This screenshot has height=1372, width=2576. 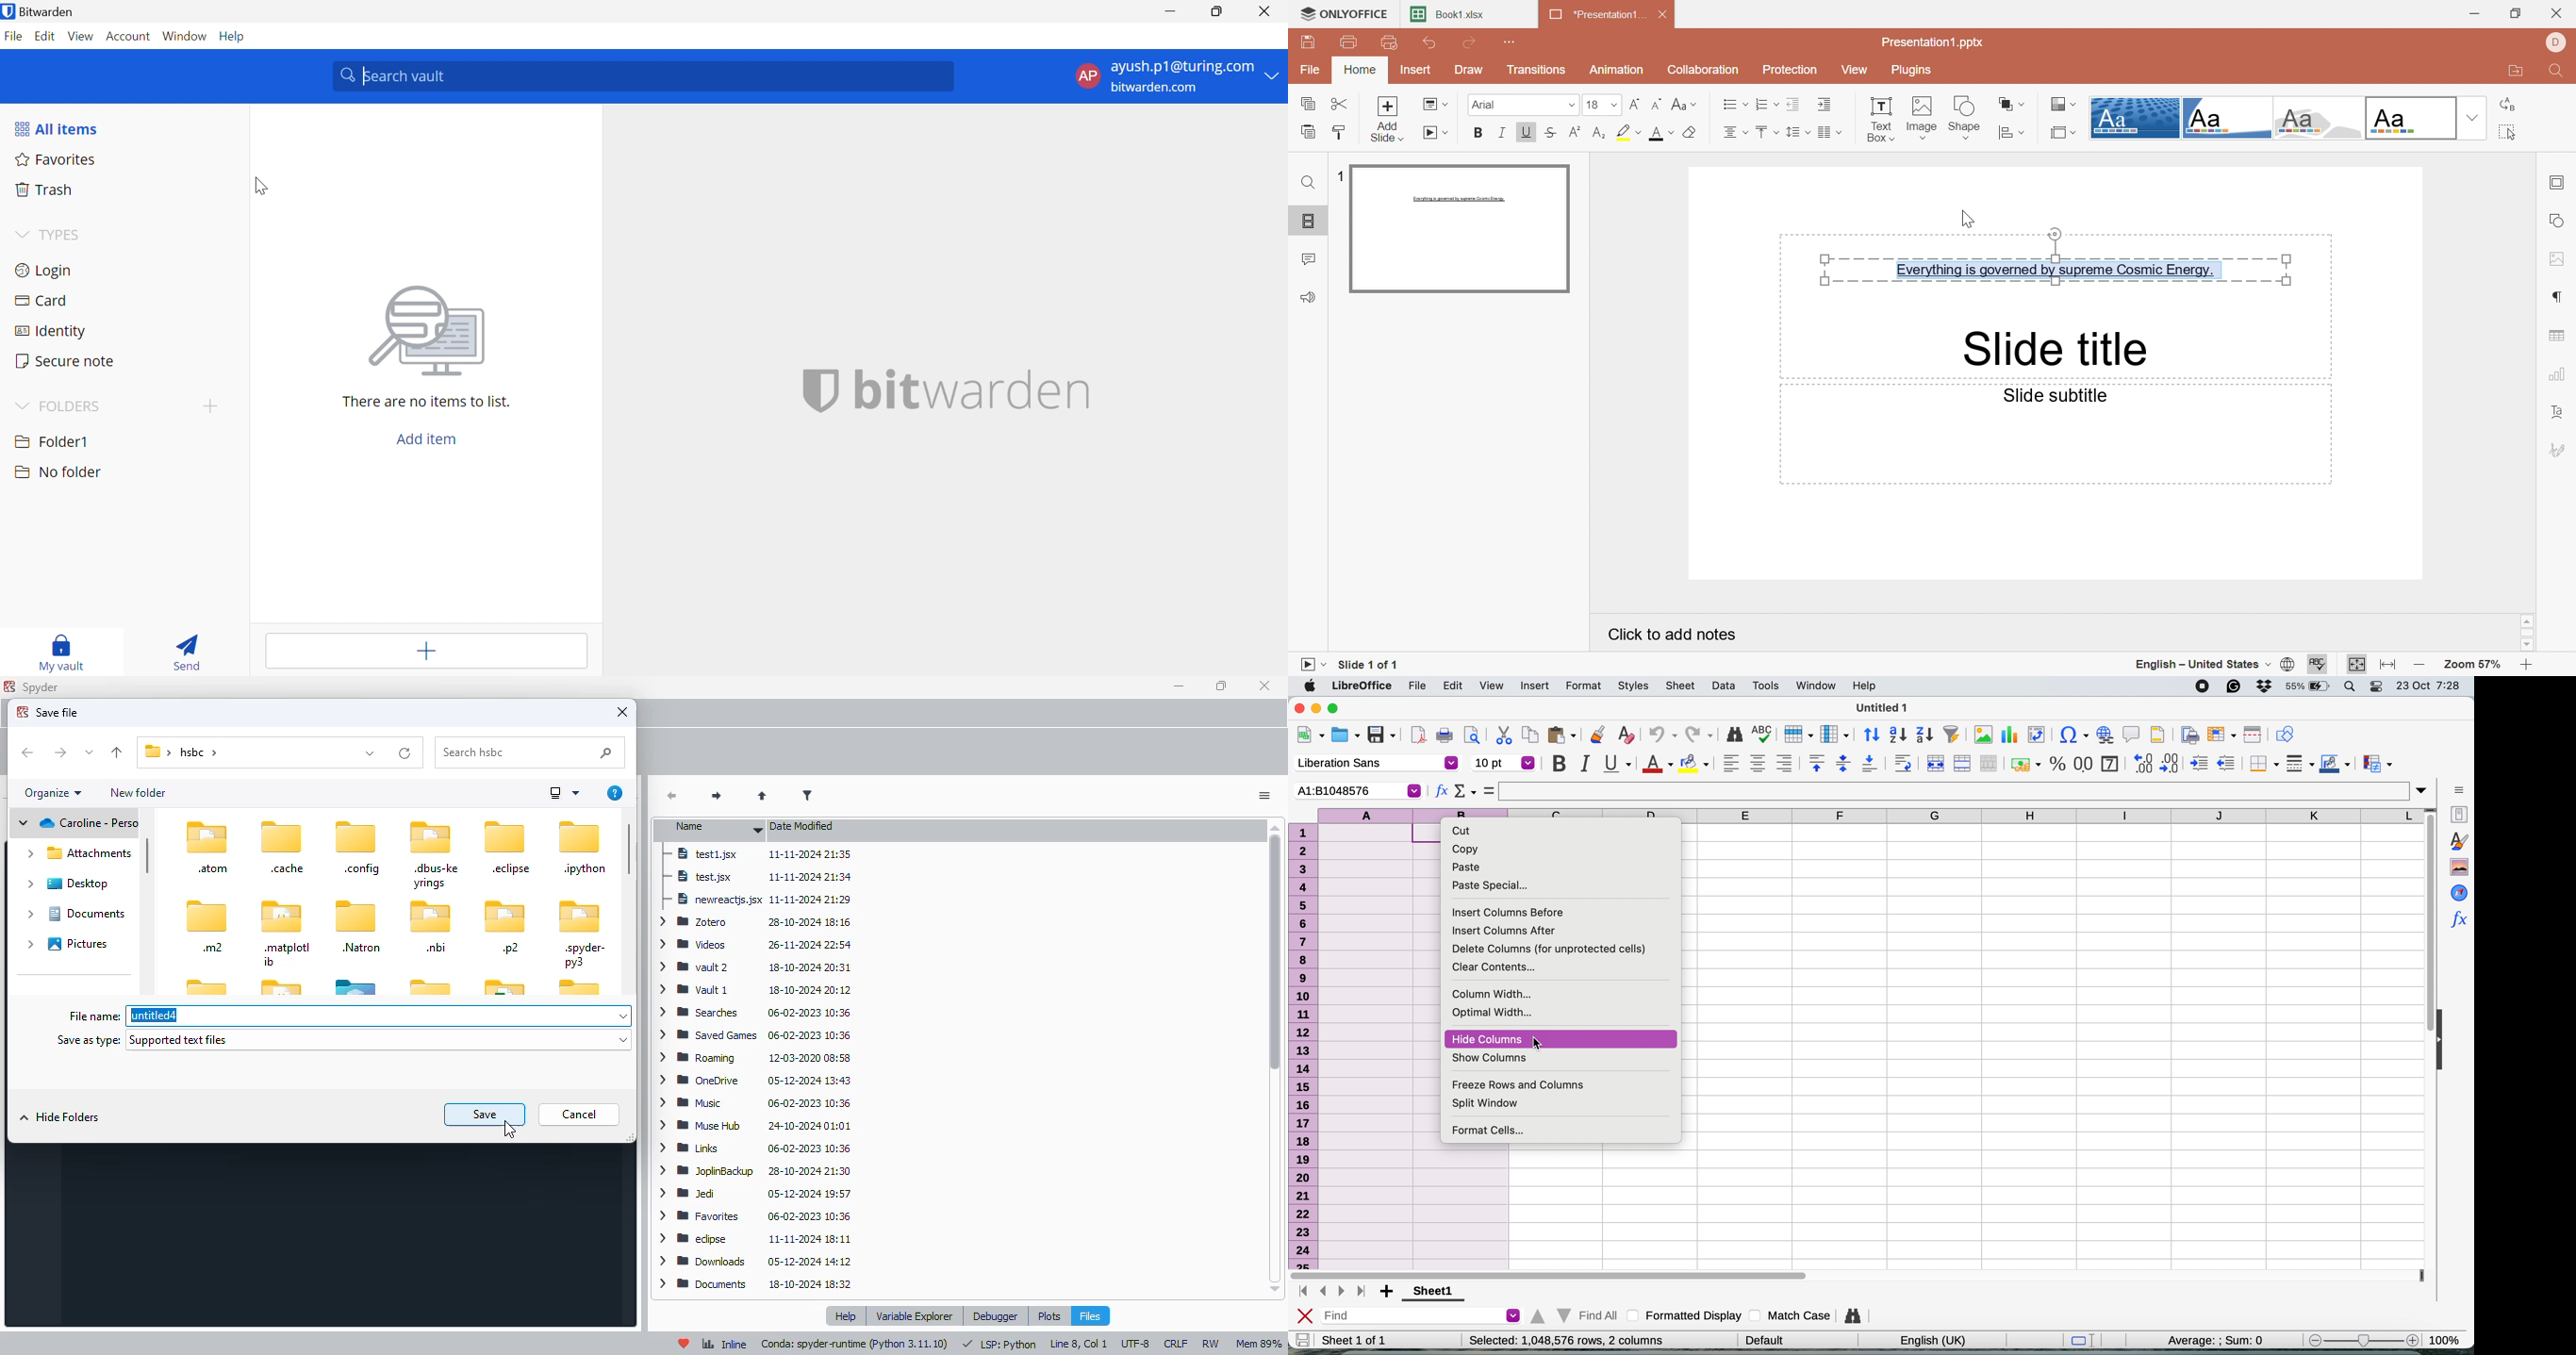 What do you see at coordinates (1496, 886) in the screenshot?
I see `paste special` at bounding box center [1496, 886].